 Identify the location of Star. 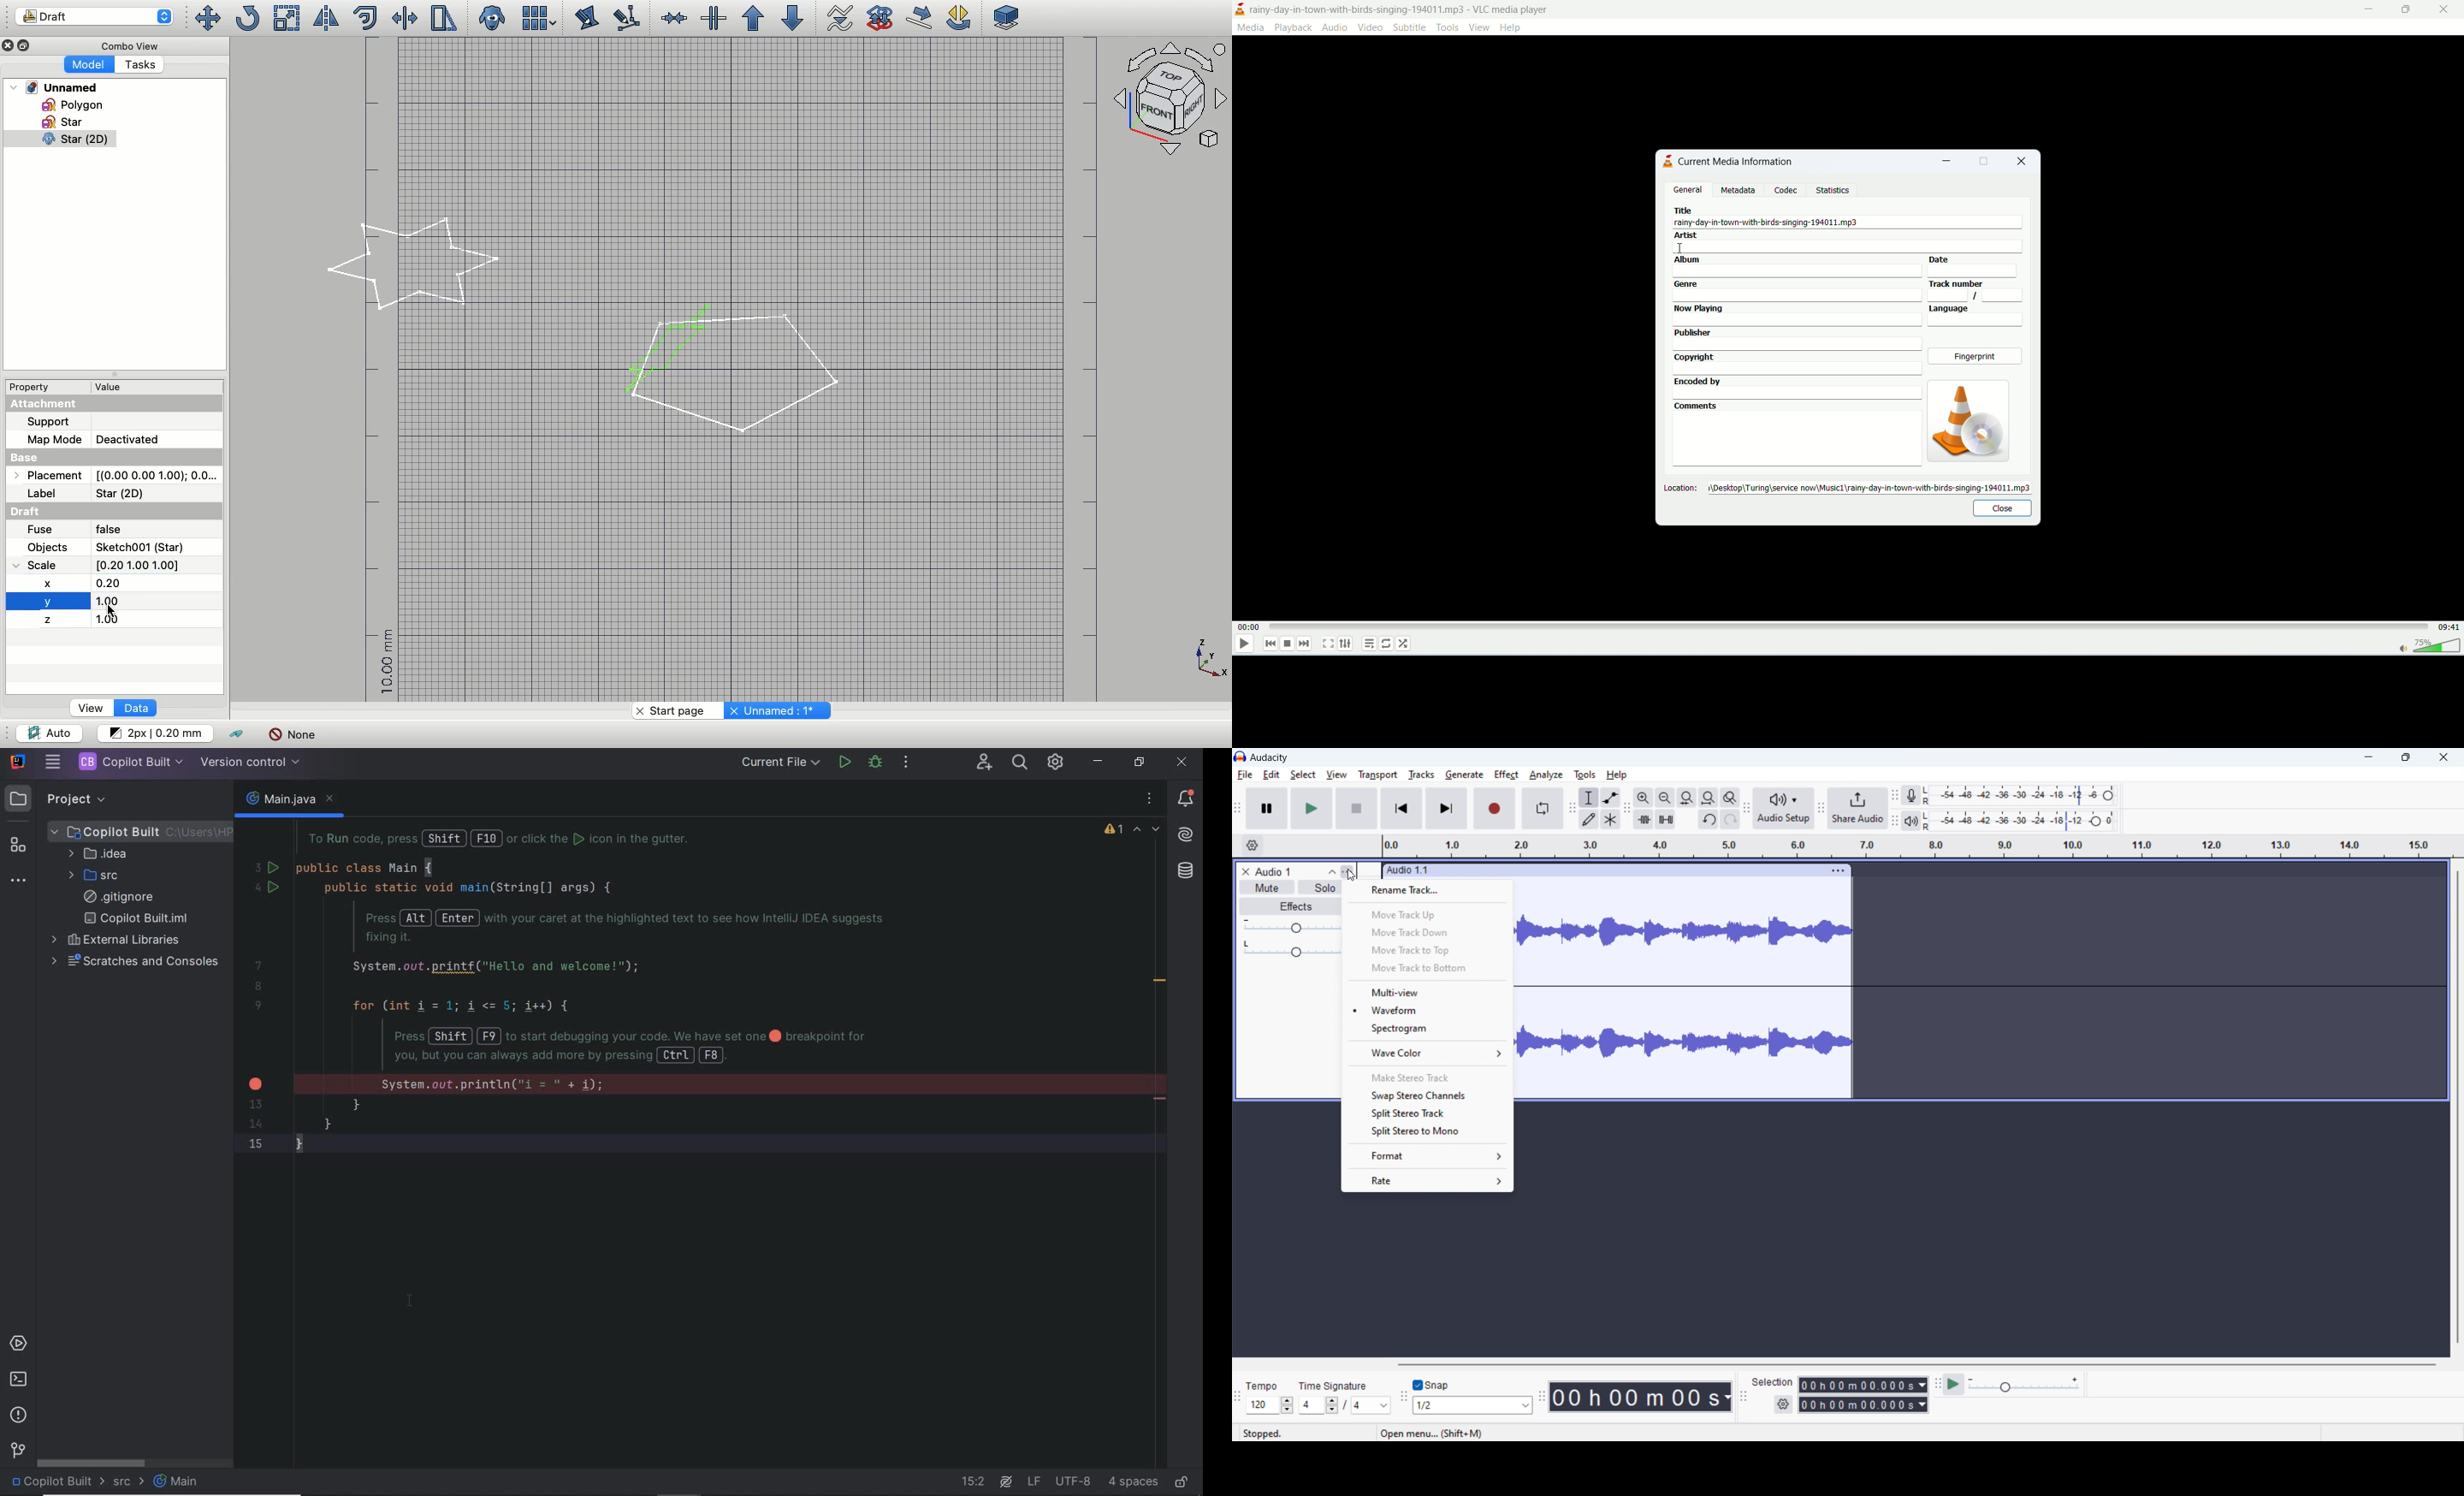
(64, 122).